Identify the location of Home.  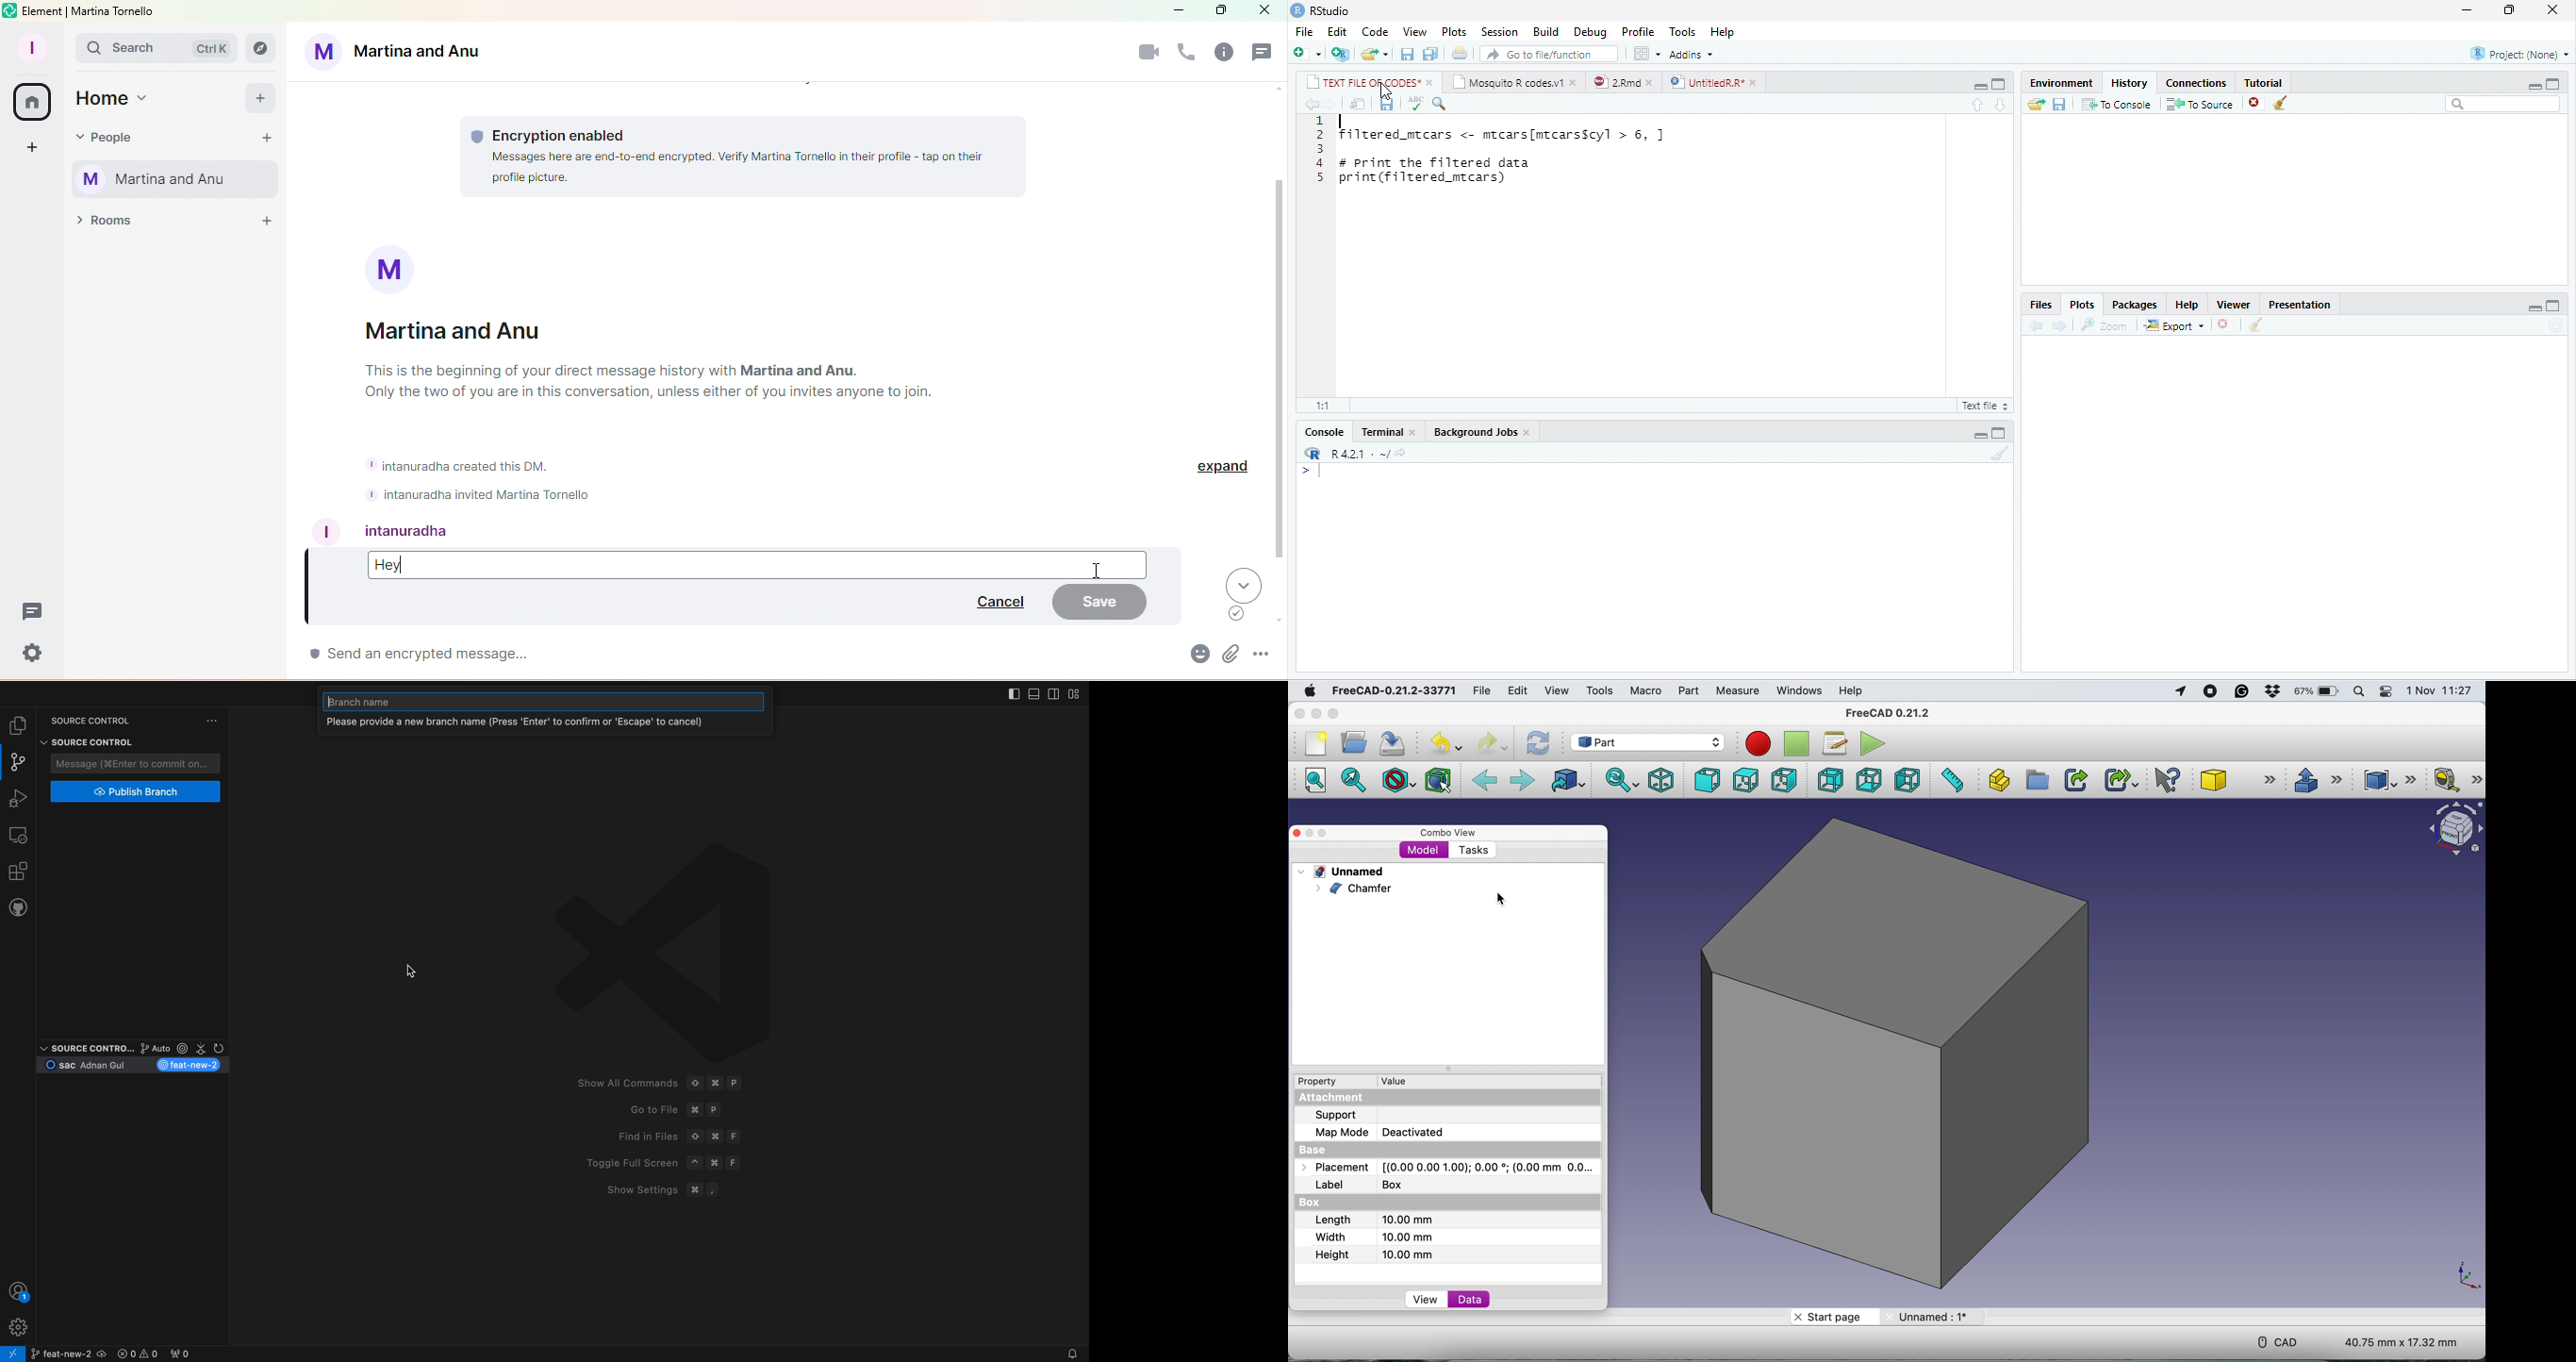
(29, 101).